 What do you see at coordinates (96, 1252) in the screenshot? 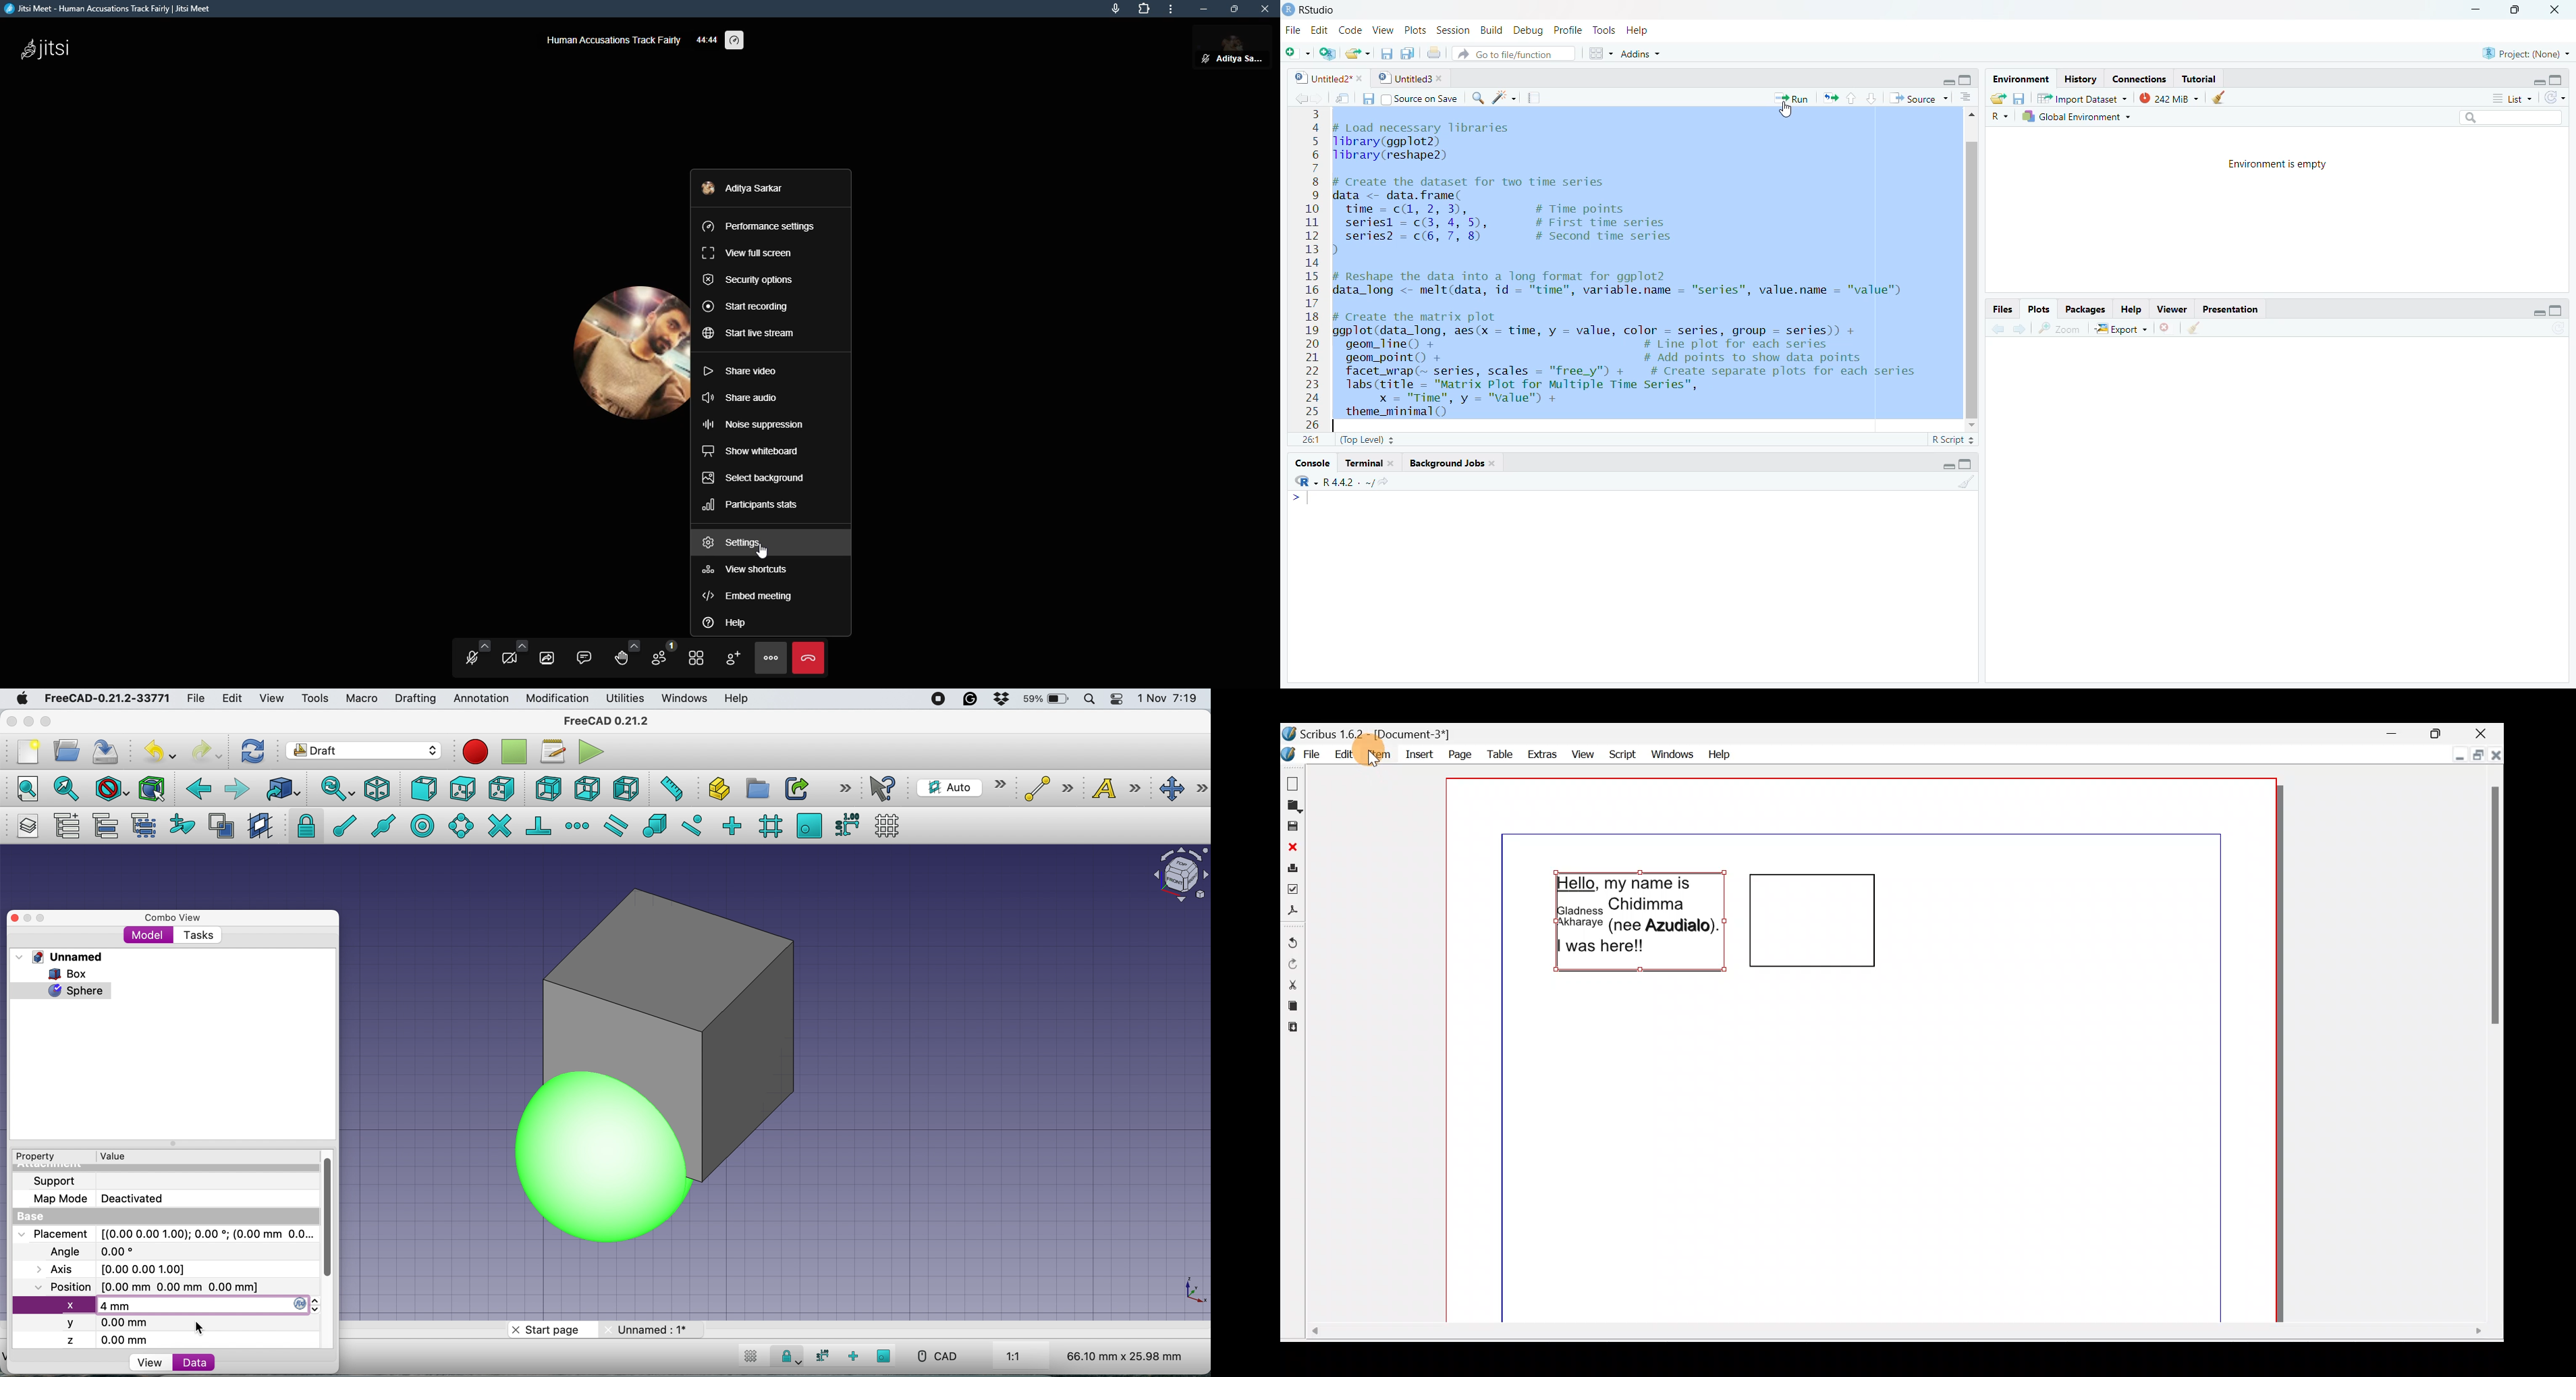
I see `angle` at bounding box center [96, 1252].